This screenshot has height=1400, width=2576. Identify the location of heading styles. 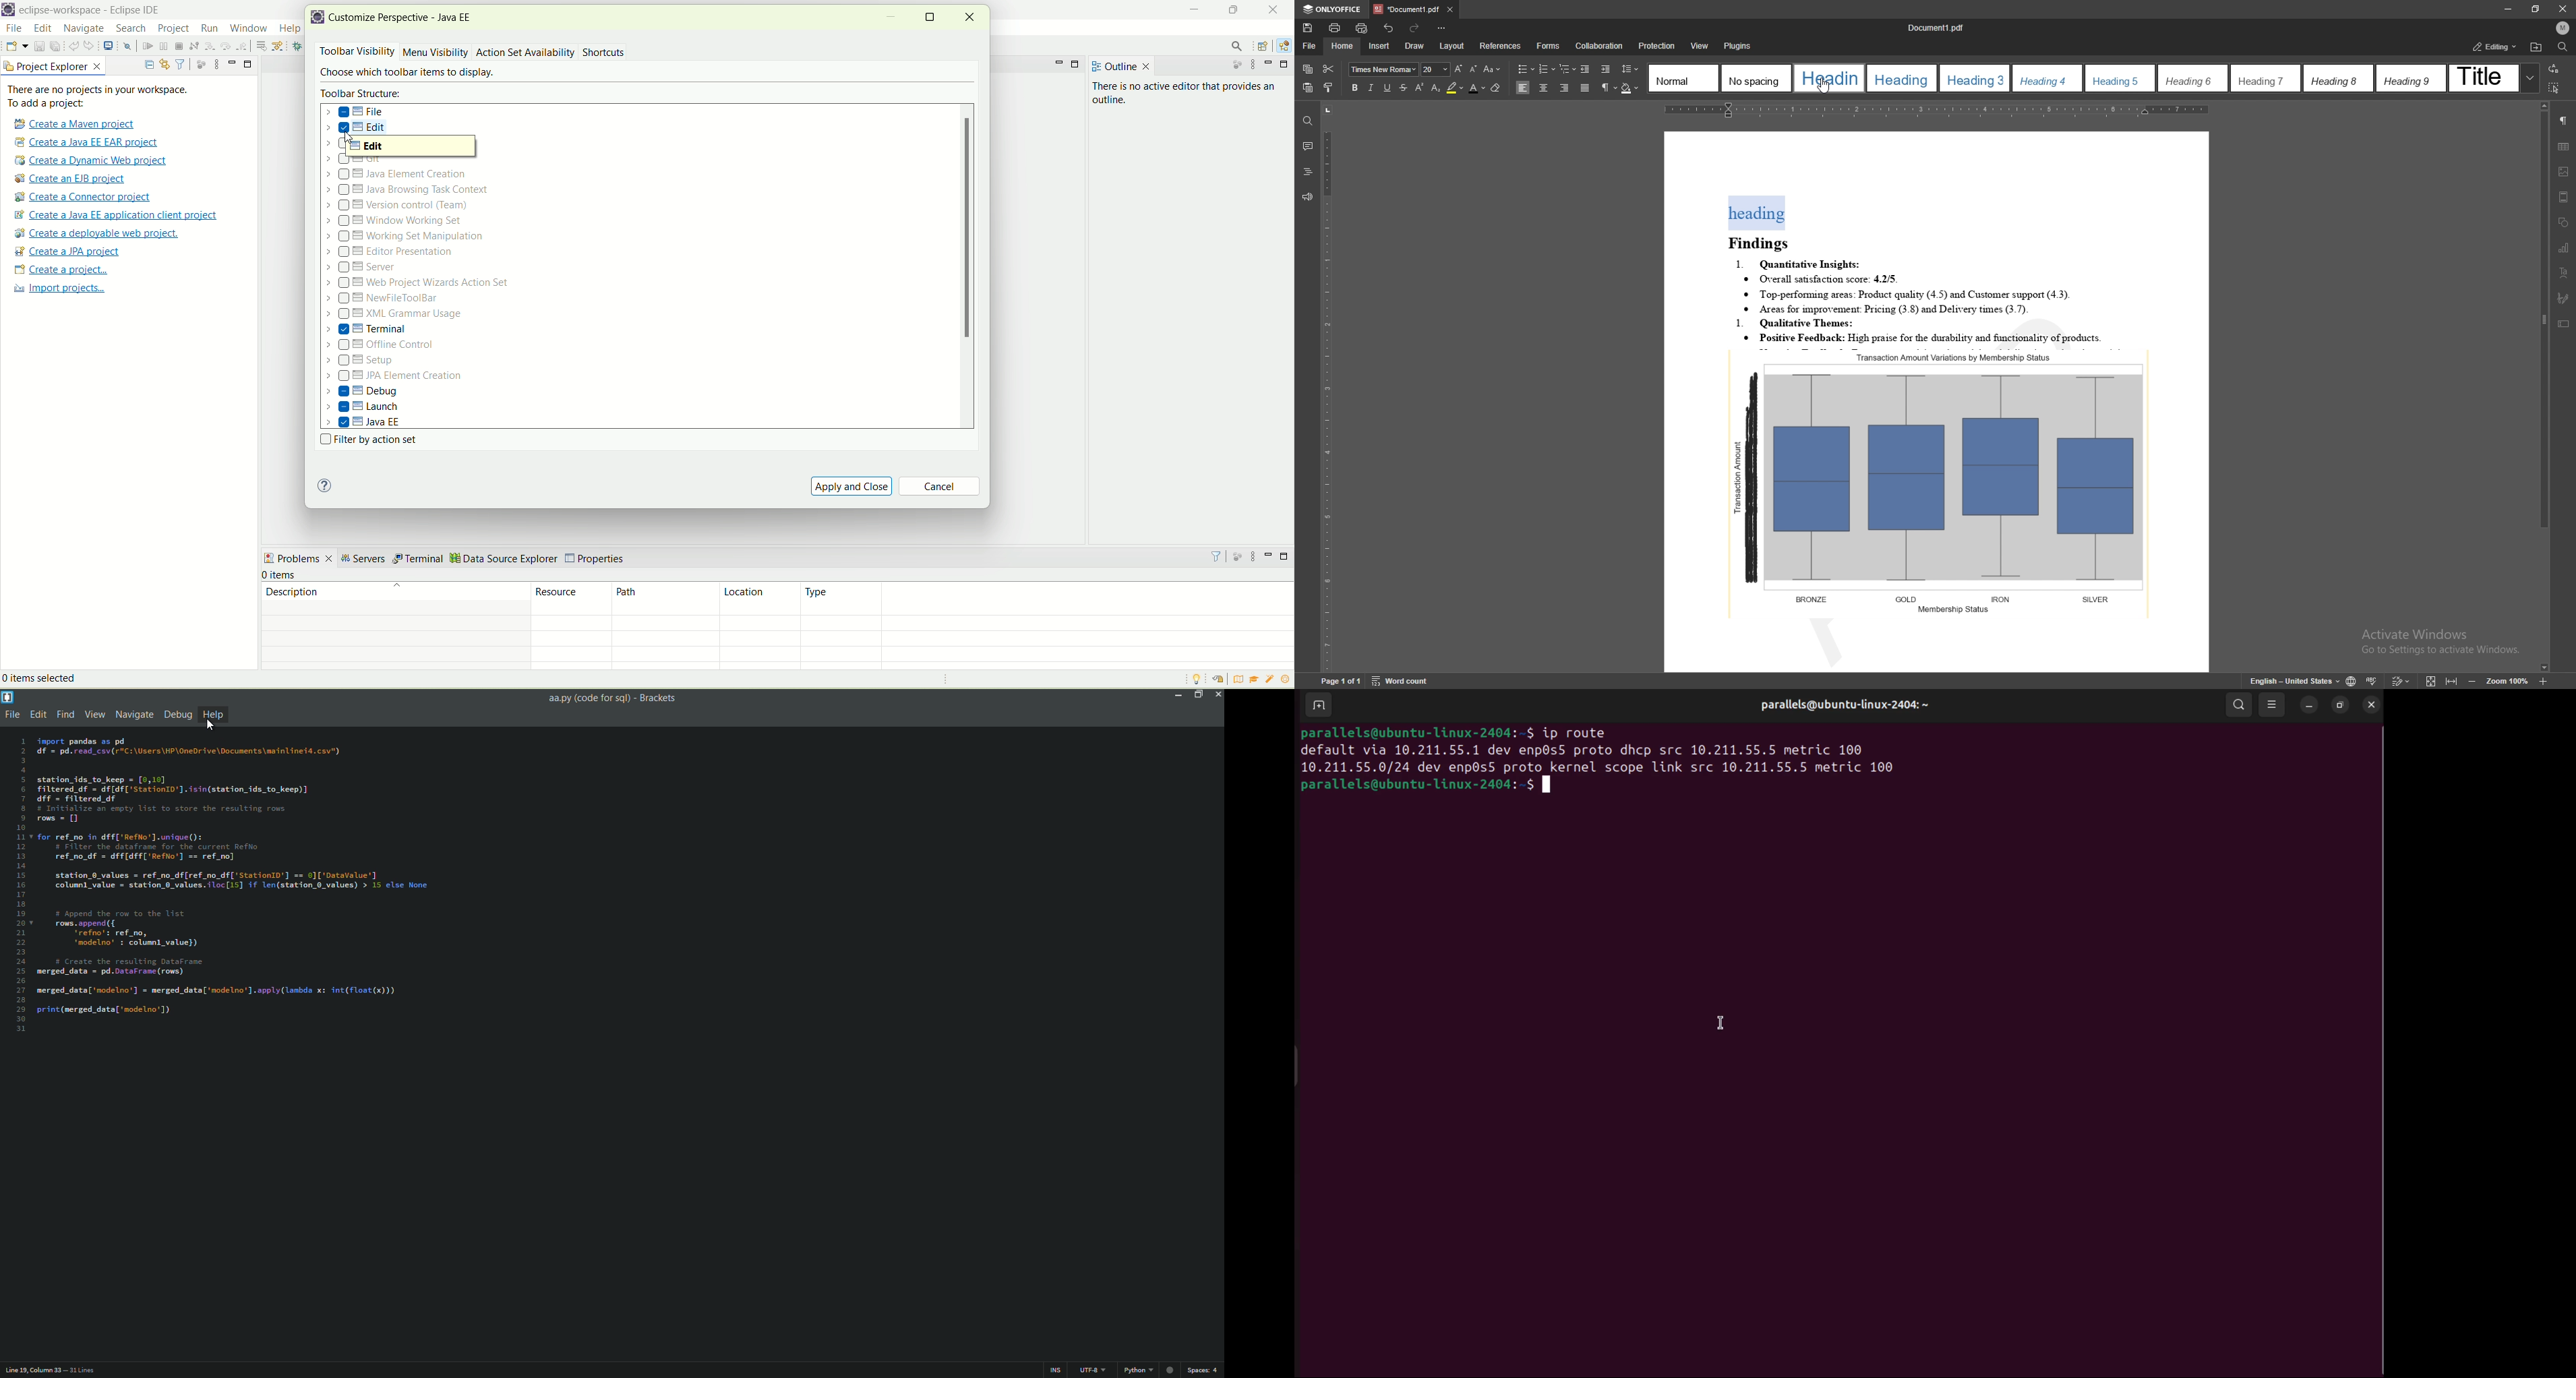
(2084, 77).